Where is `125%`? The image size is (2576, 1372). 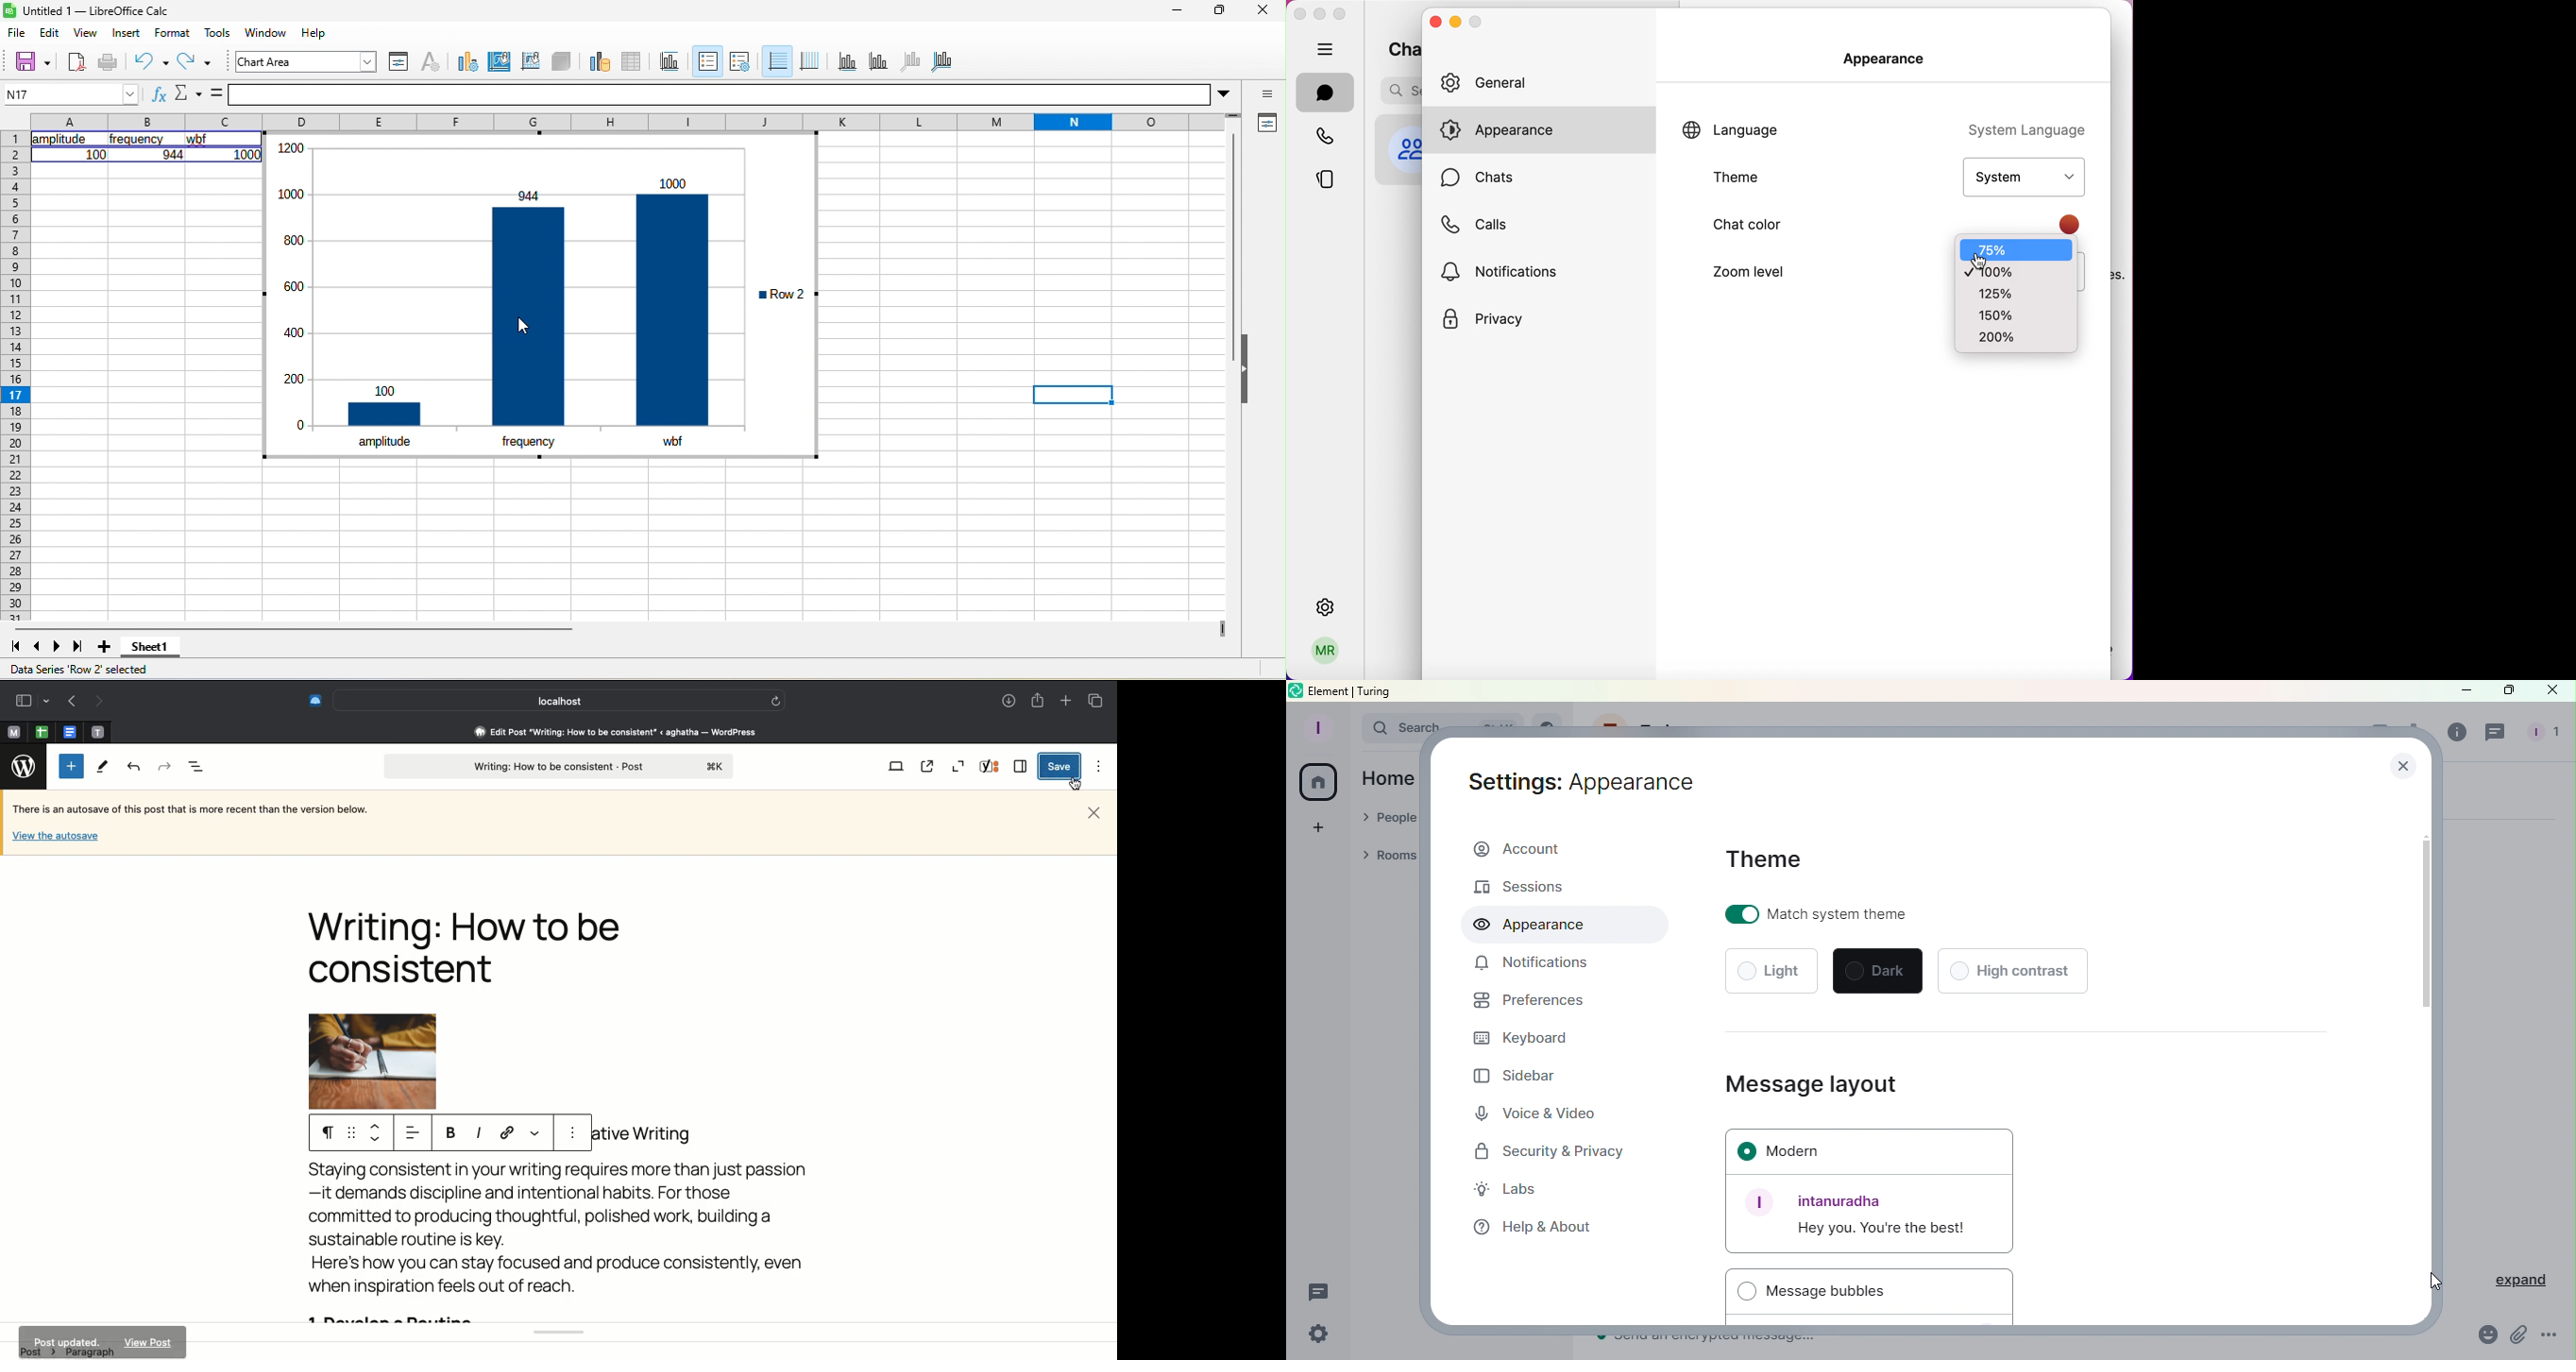 125% is located at coordinates (2022, 294).